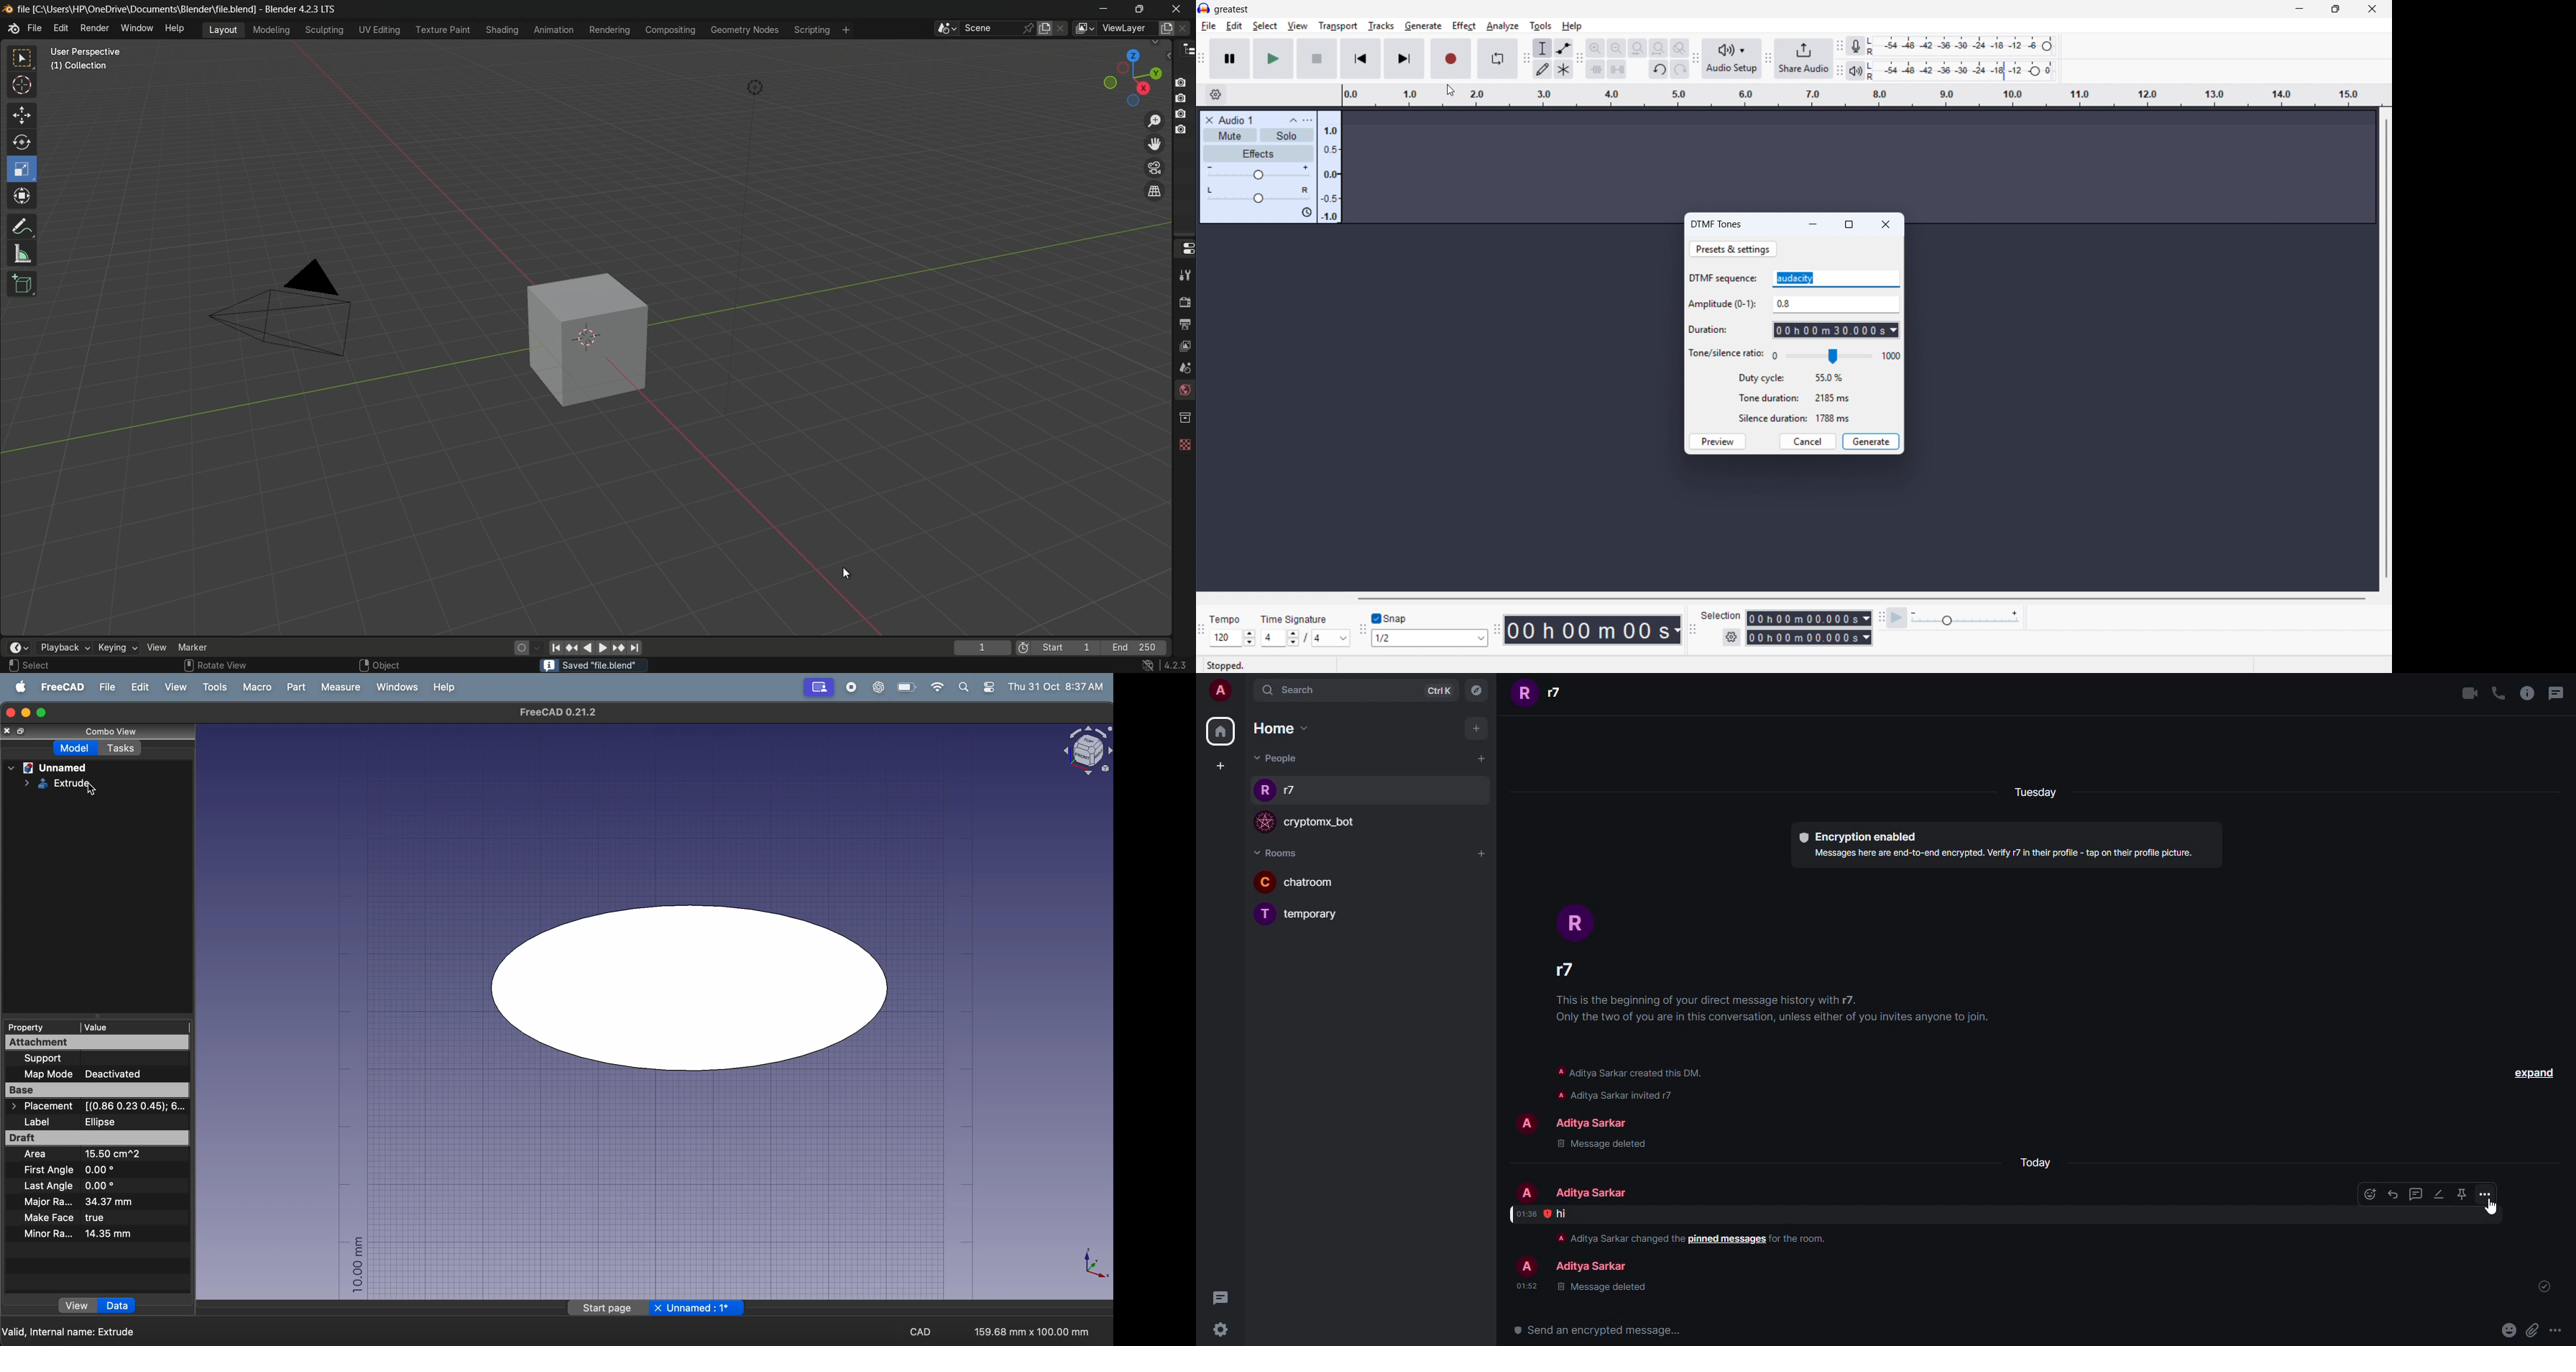 The image size is (2576, 1372). Describe the element at coordinates (1431, 637) in the screenshot. I see `Select snapping ` at that location.